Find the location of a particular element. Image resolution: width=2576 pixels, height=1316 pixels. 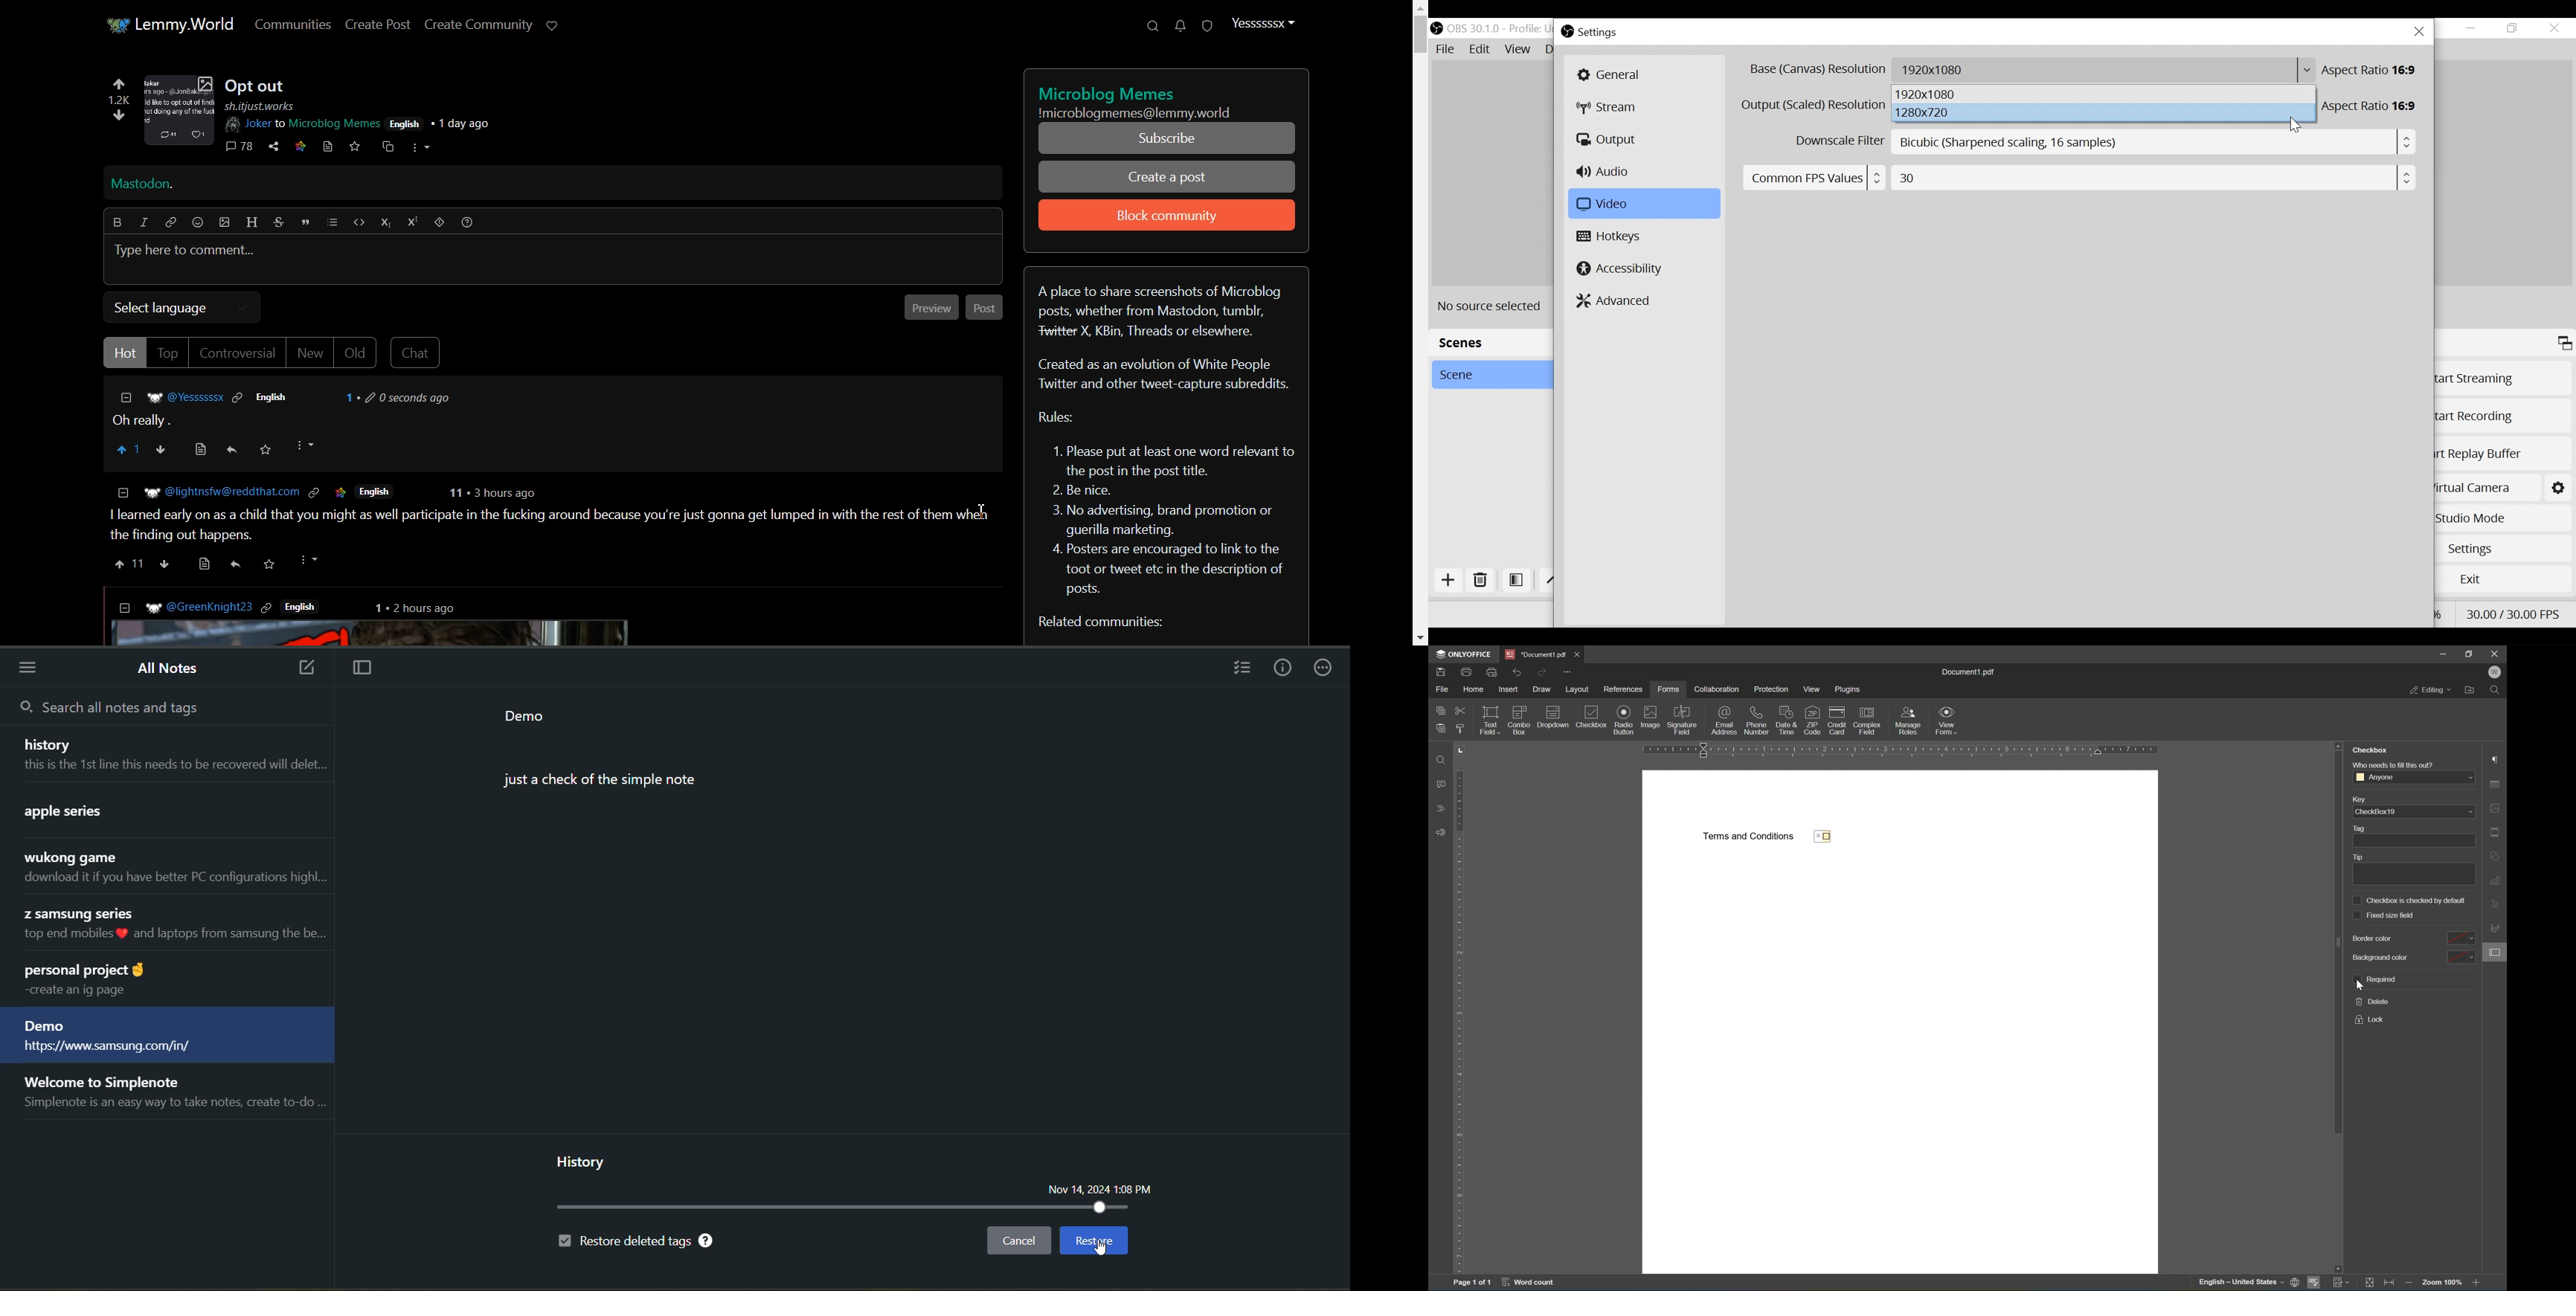

Create Post is located at coordinates (378, 24).